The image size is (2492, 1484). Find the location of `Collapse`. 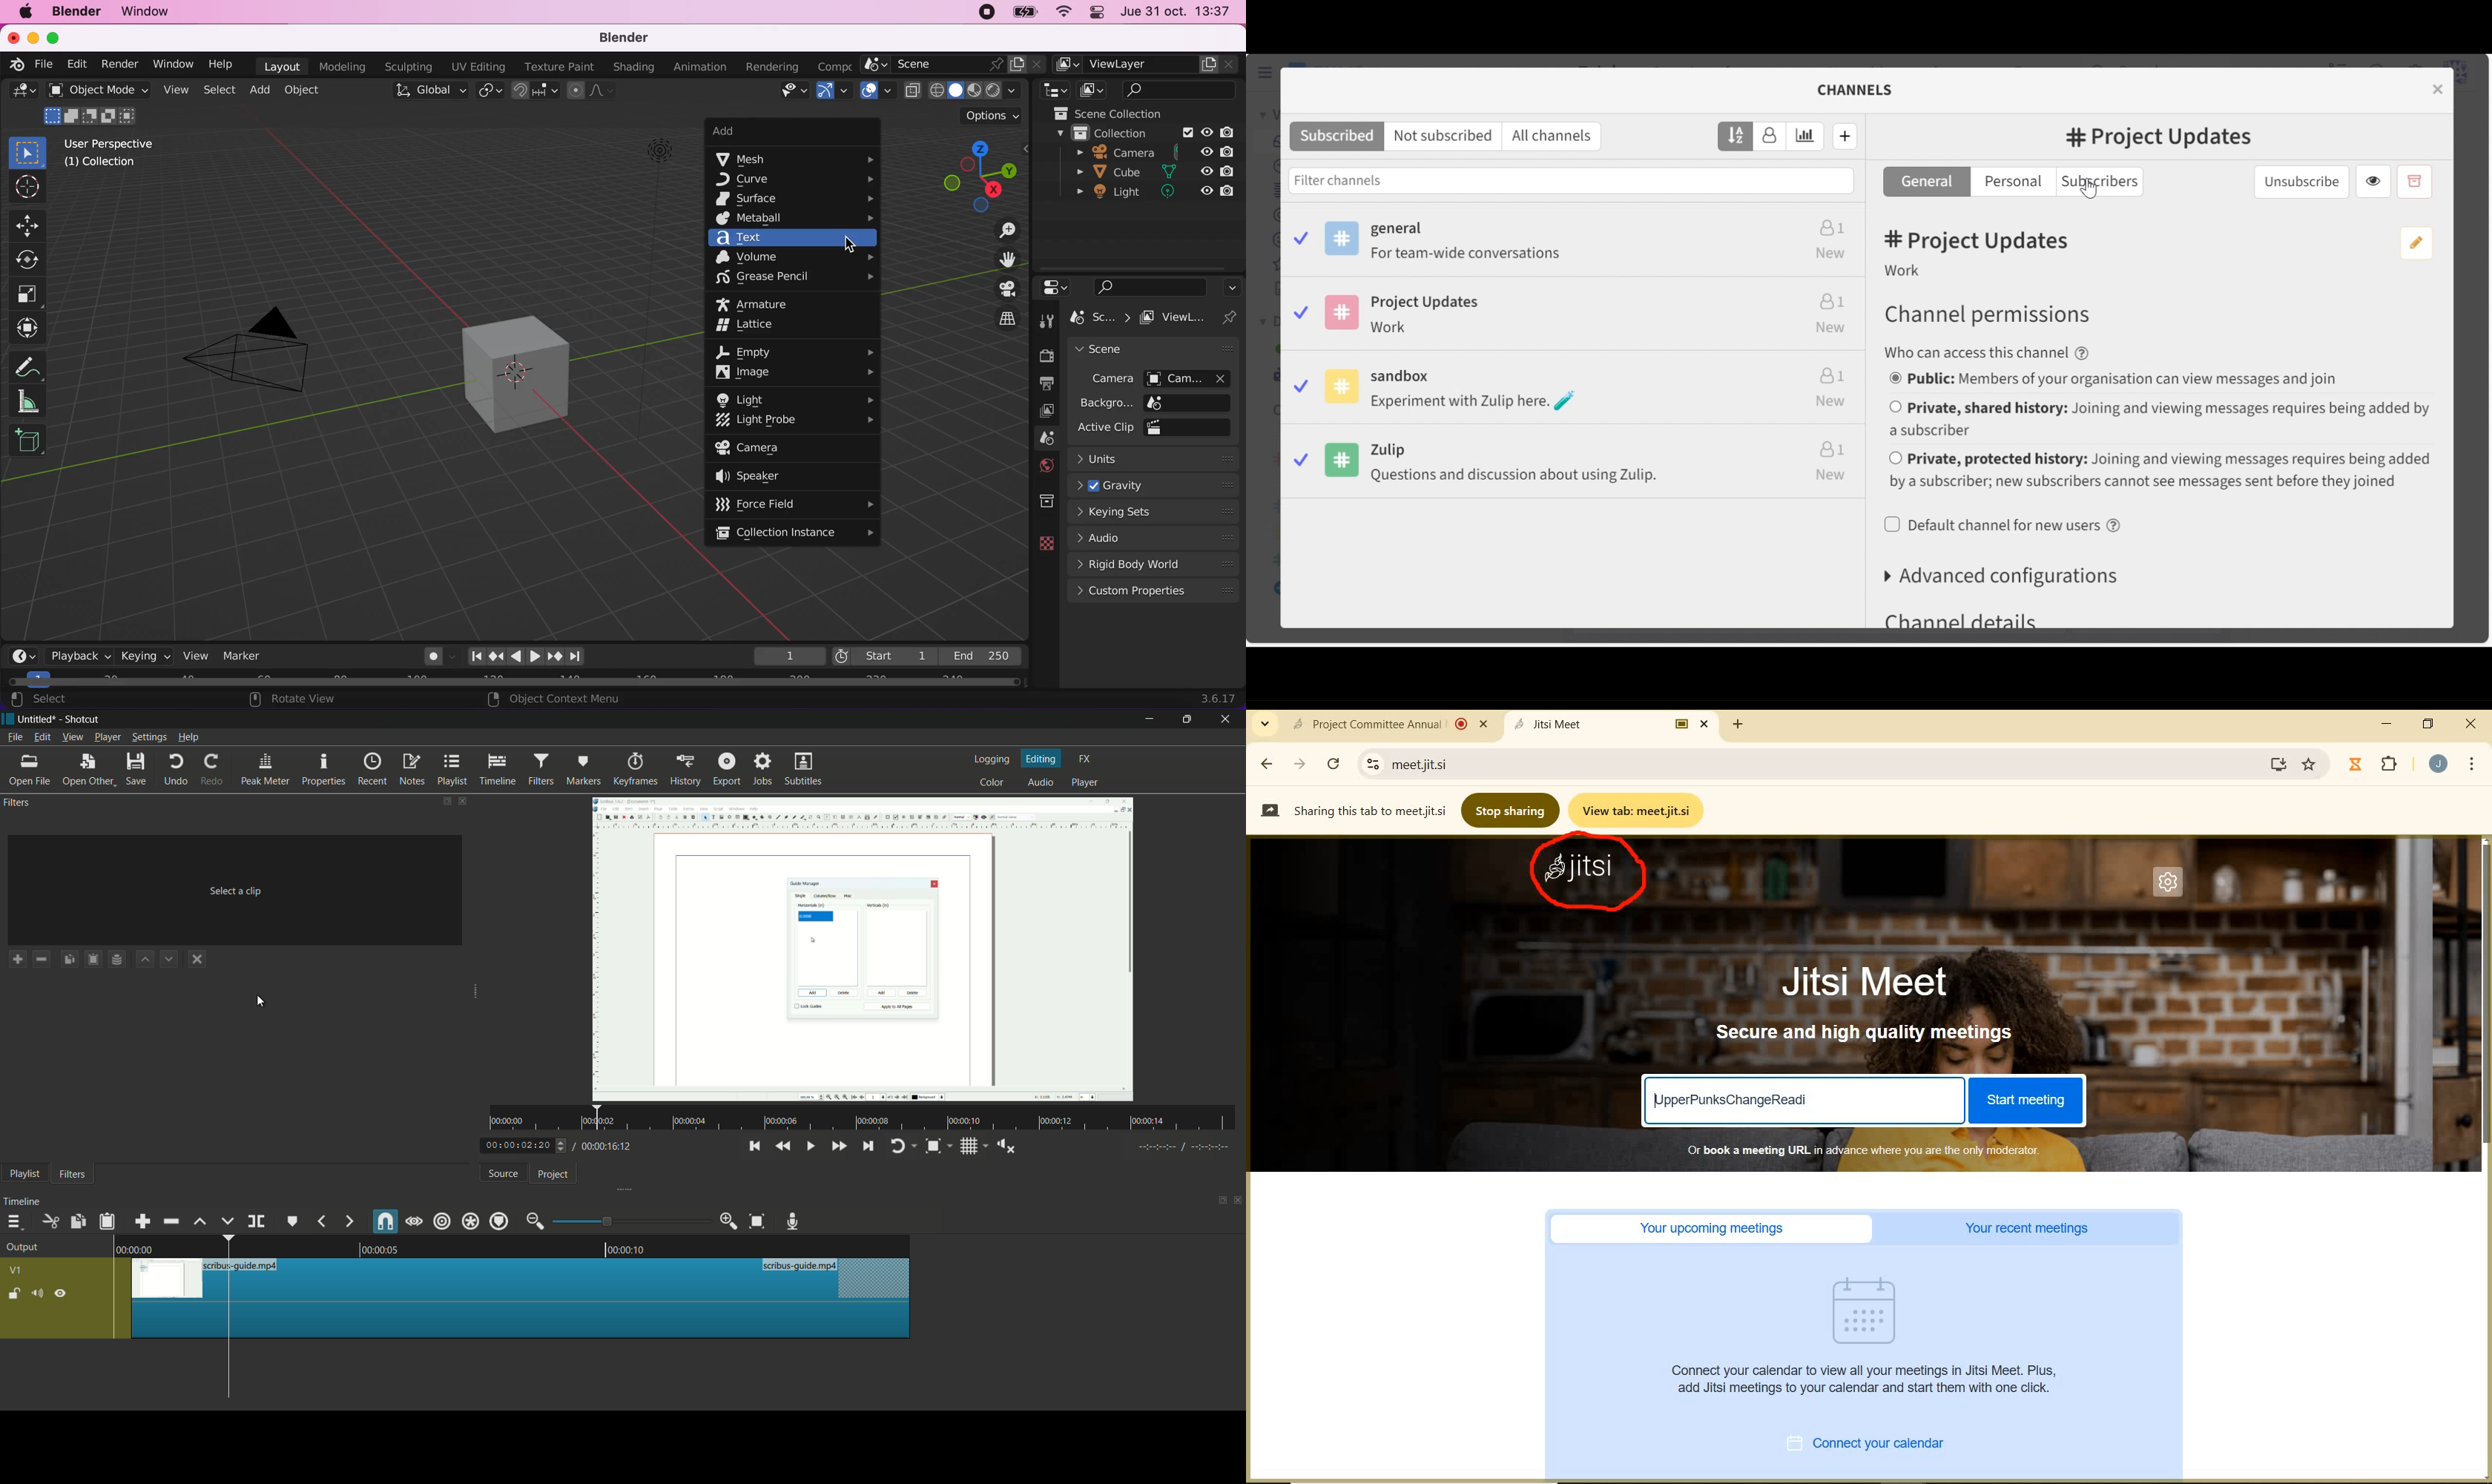

Collapse is located at coordinates (1265, 725).